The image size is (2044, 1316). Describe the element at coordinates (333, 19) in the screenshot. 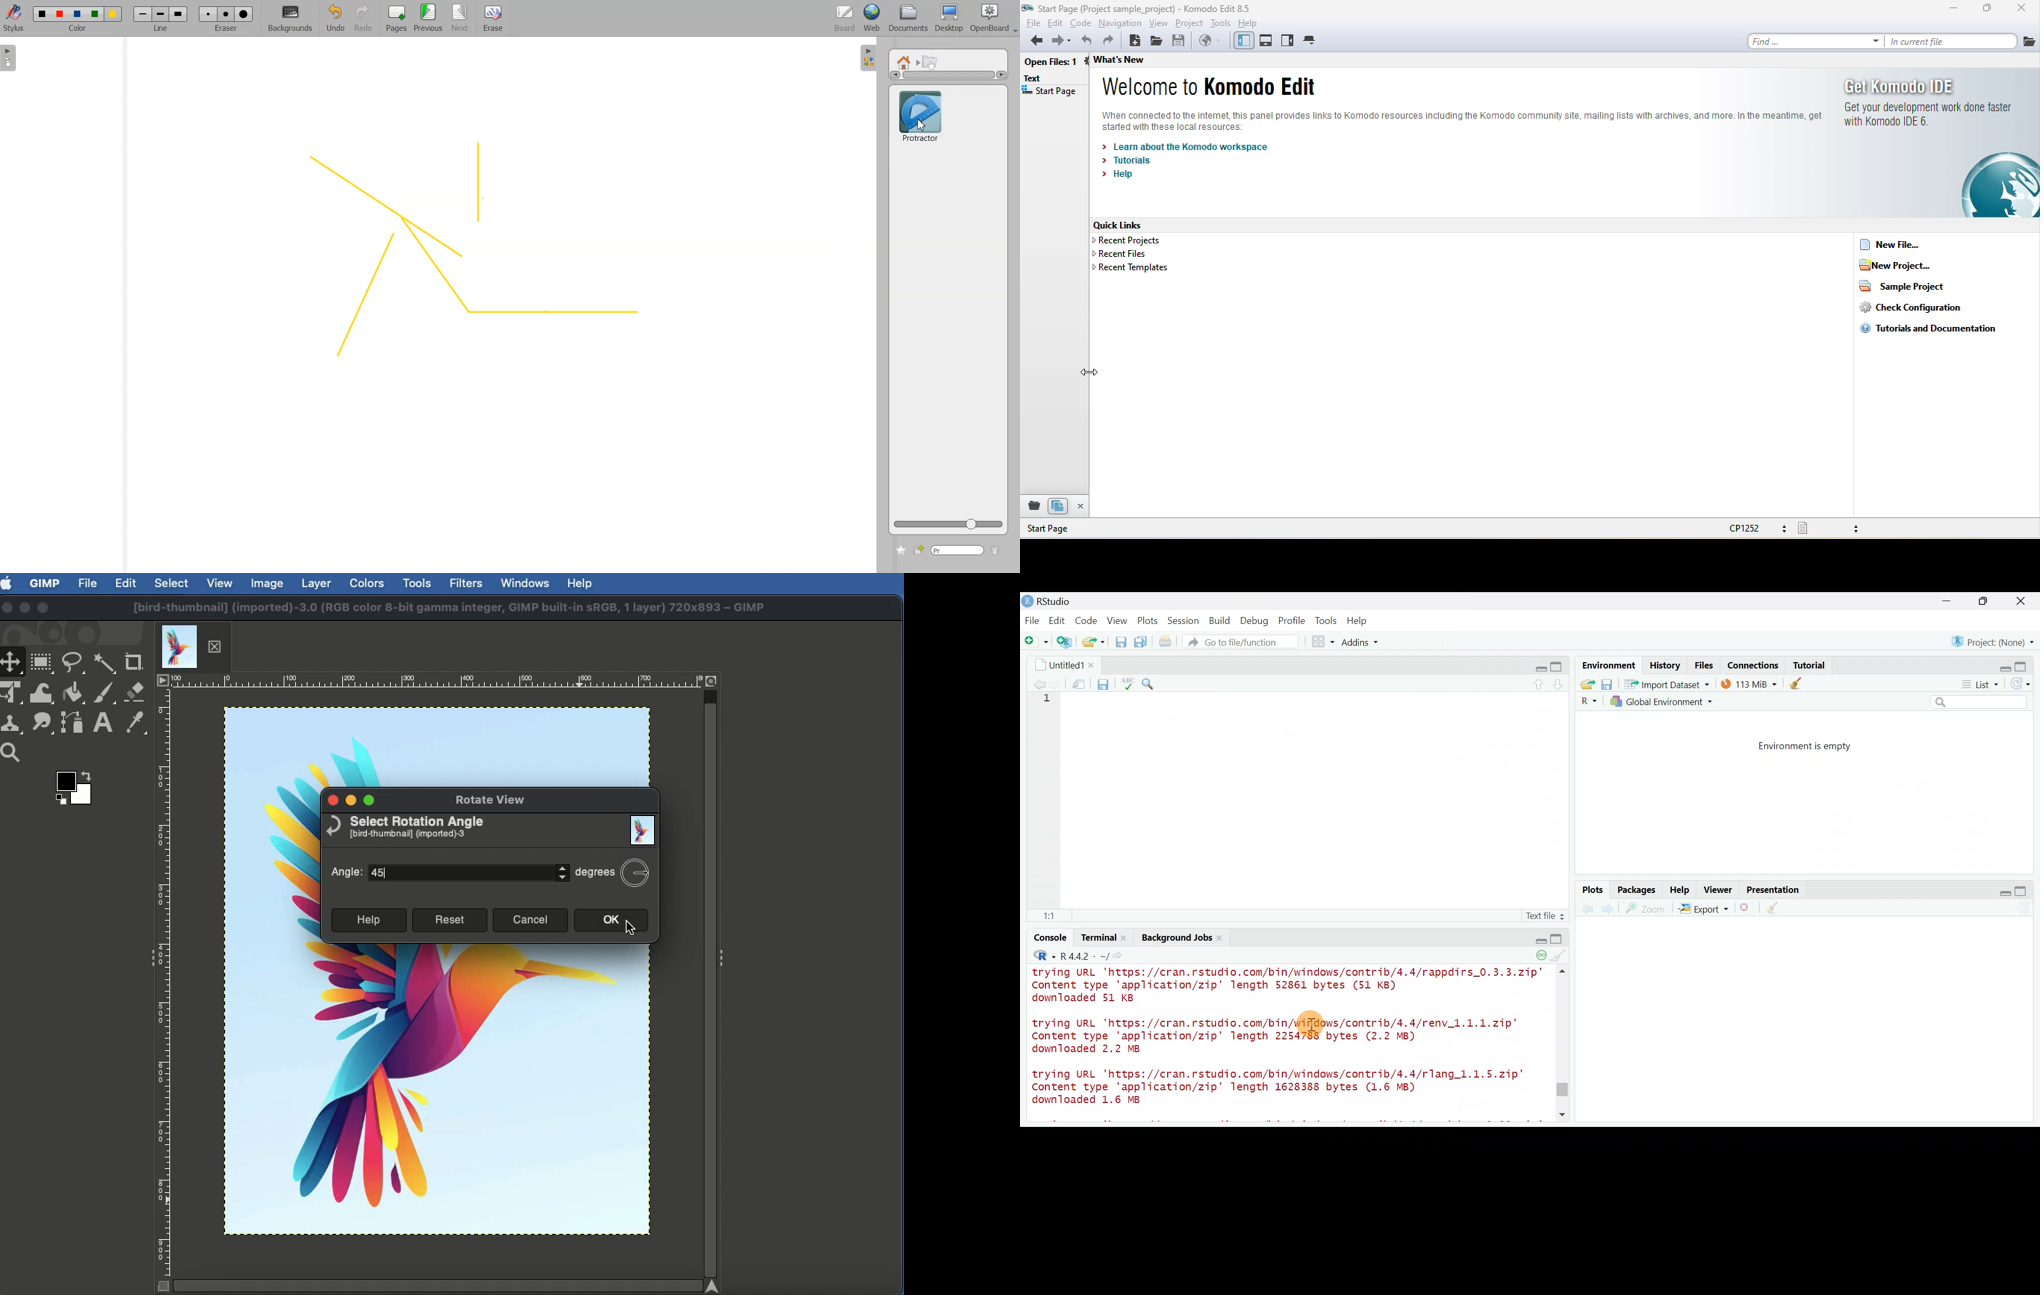

I see `Undo` at that location.